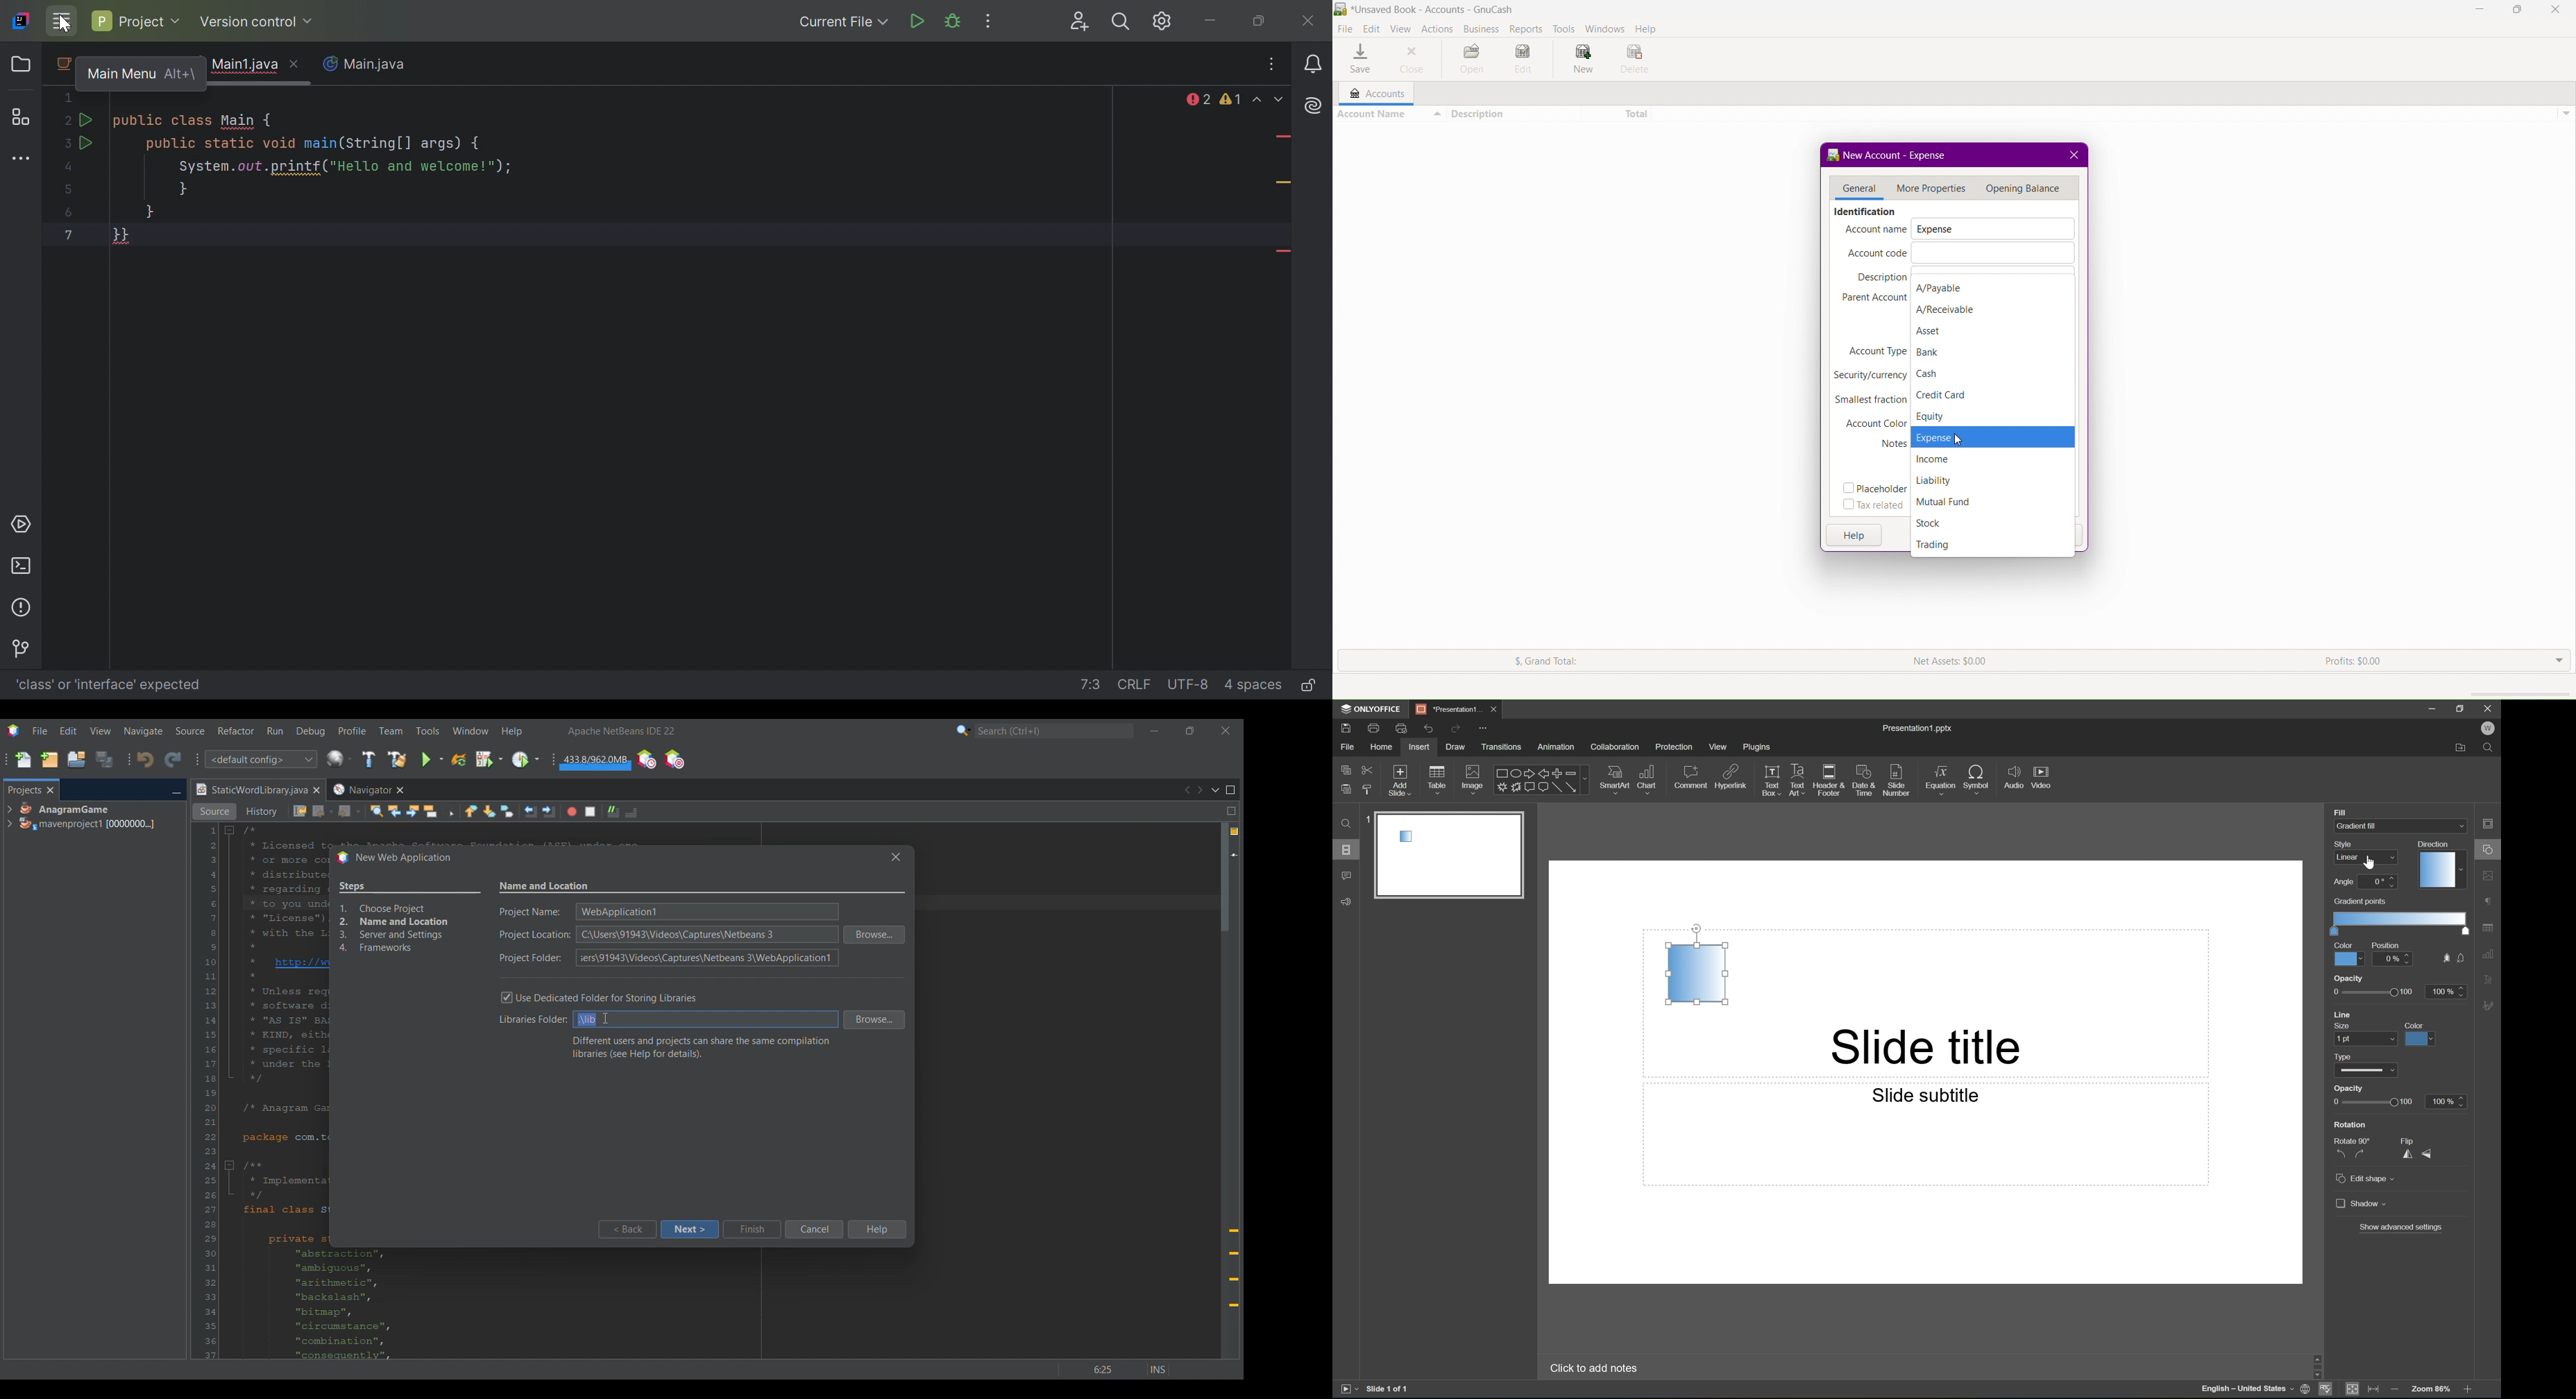  Describe the element at coordinates (1957, 231) in the screenshot. I see `Account Name` at that location.